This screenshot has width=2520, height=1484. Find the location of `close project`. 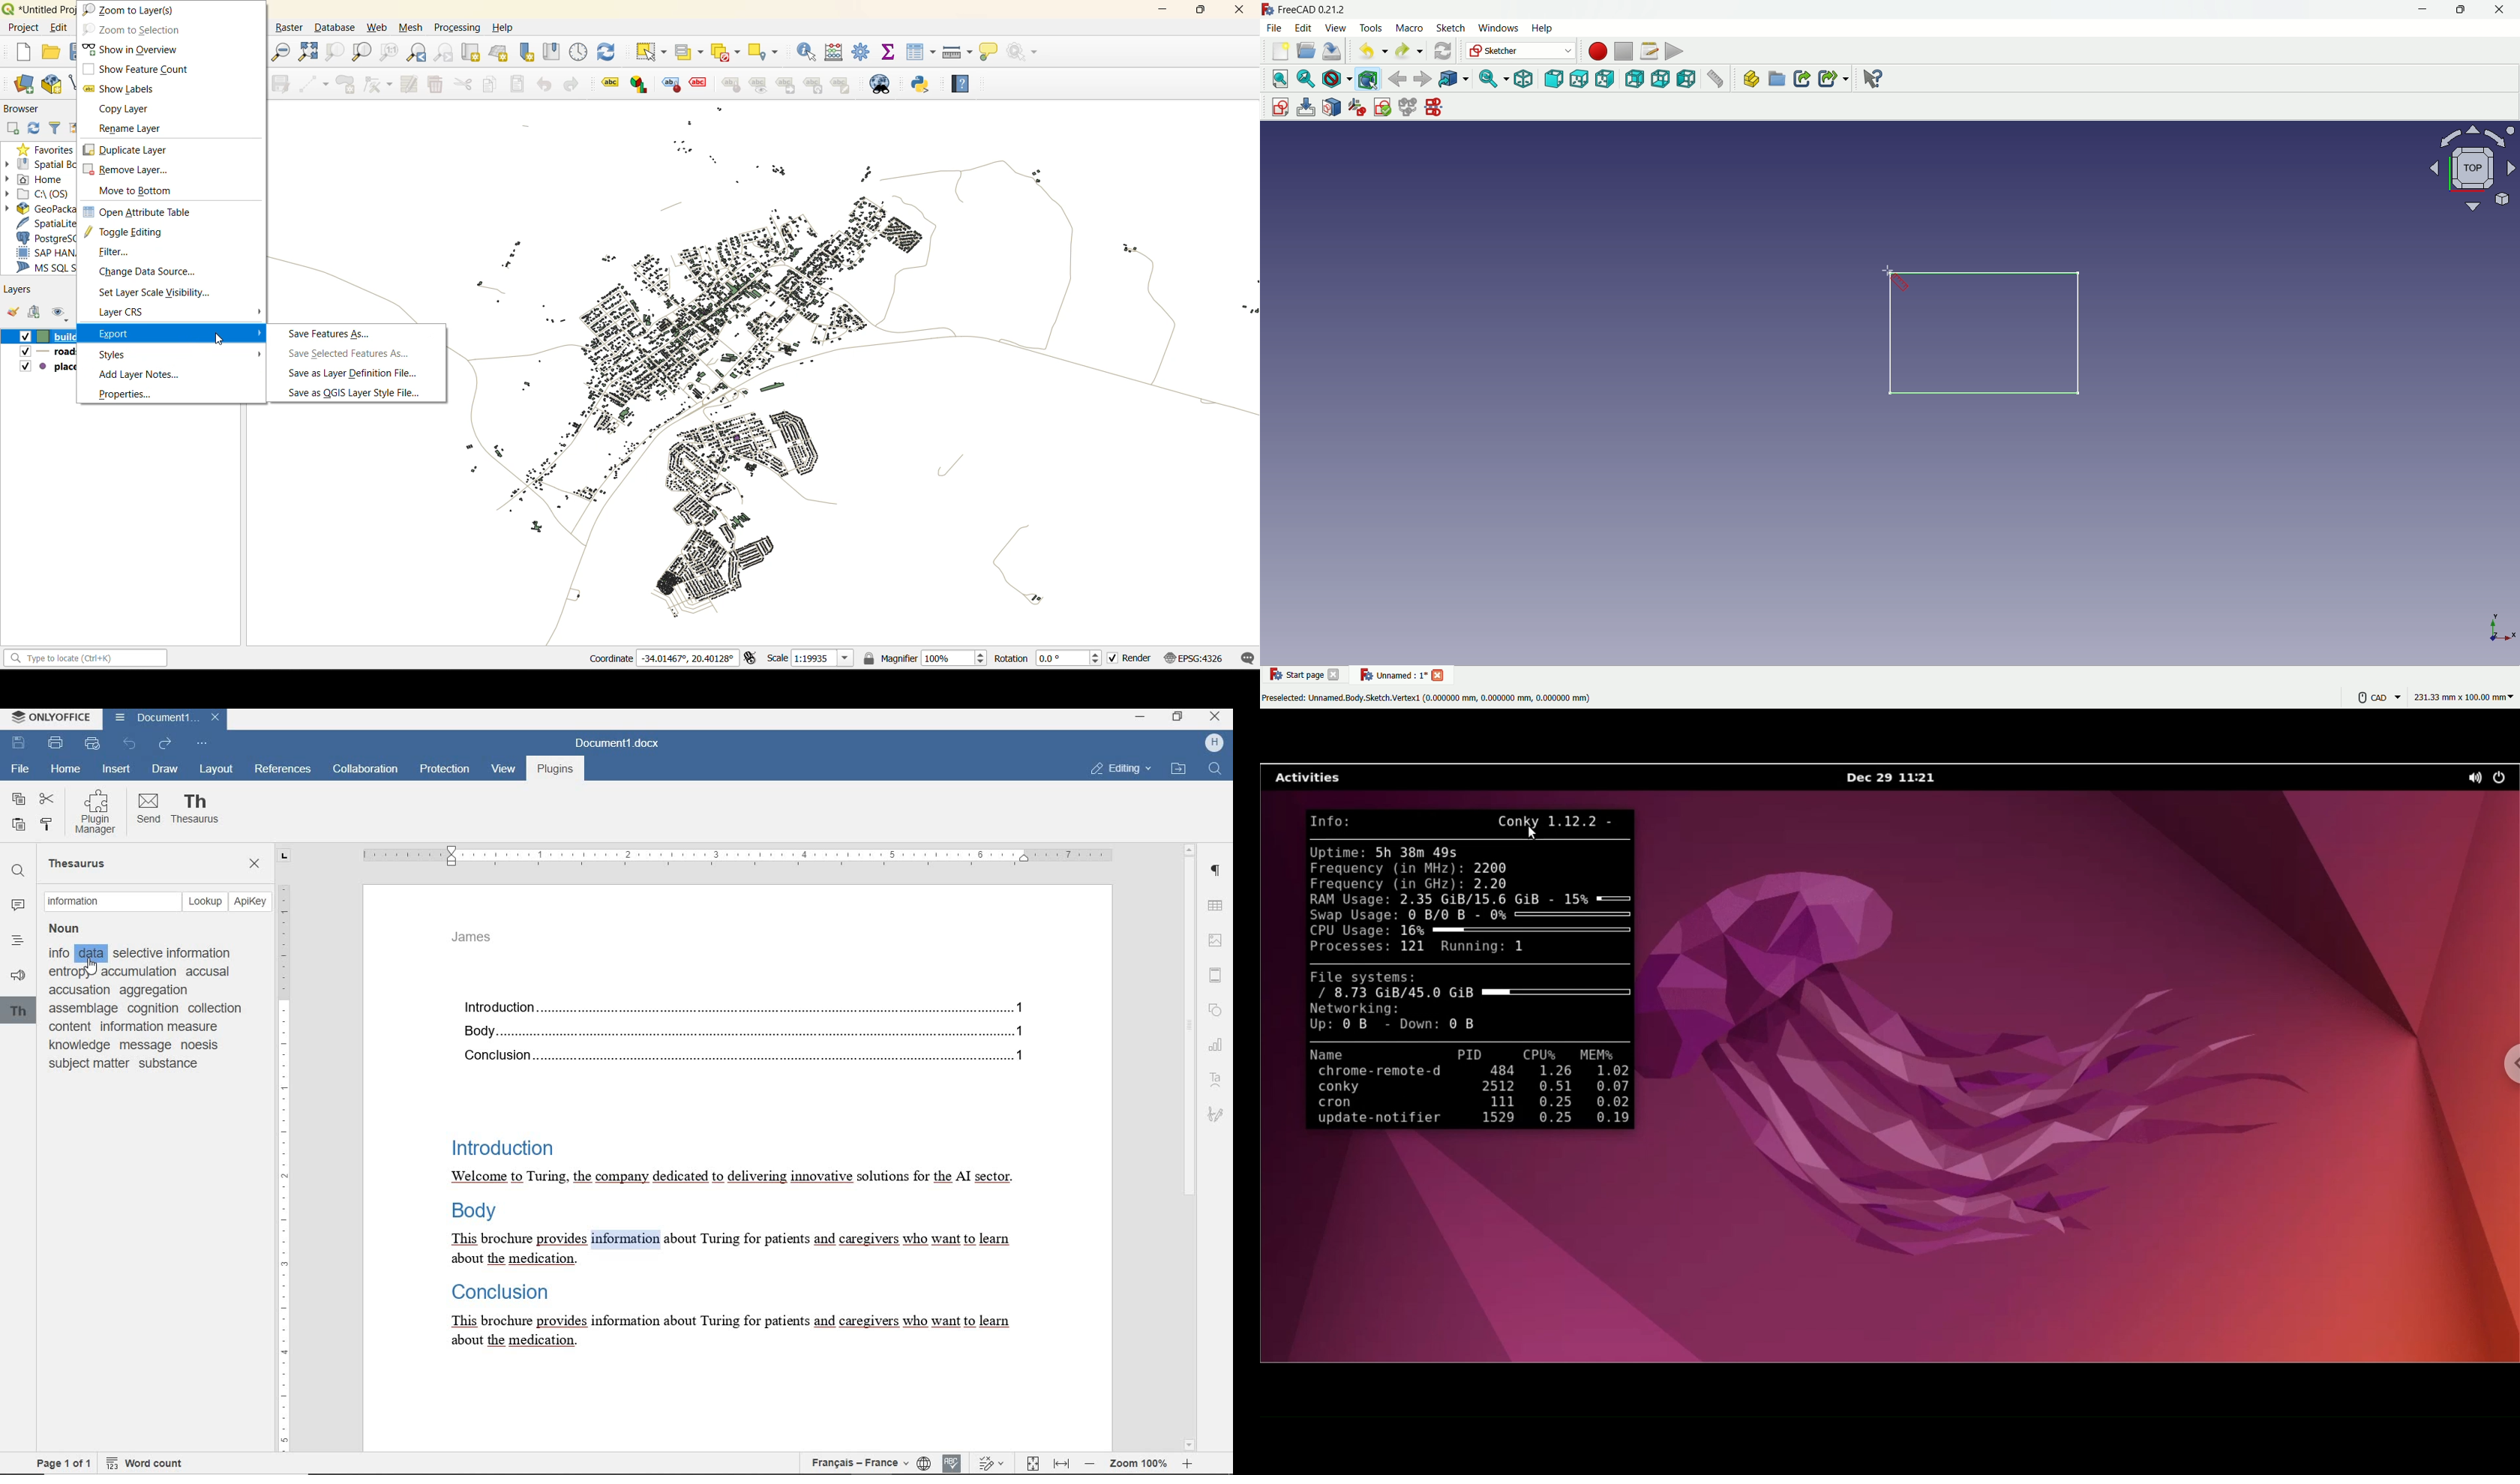

close project is located at coordinates (1440, 674).